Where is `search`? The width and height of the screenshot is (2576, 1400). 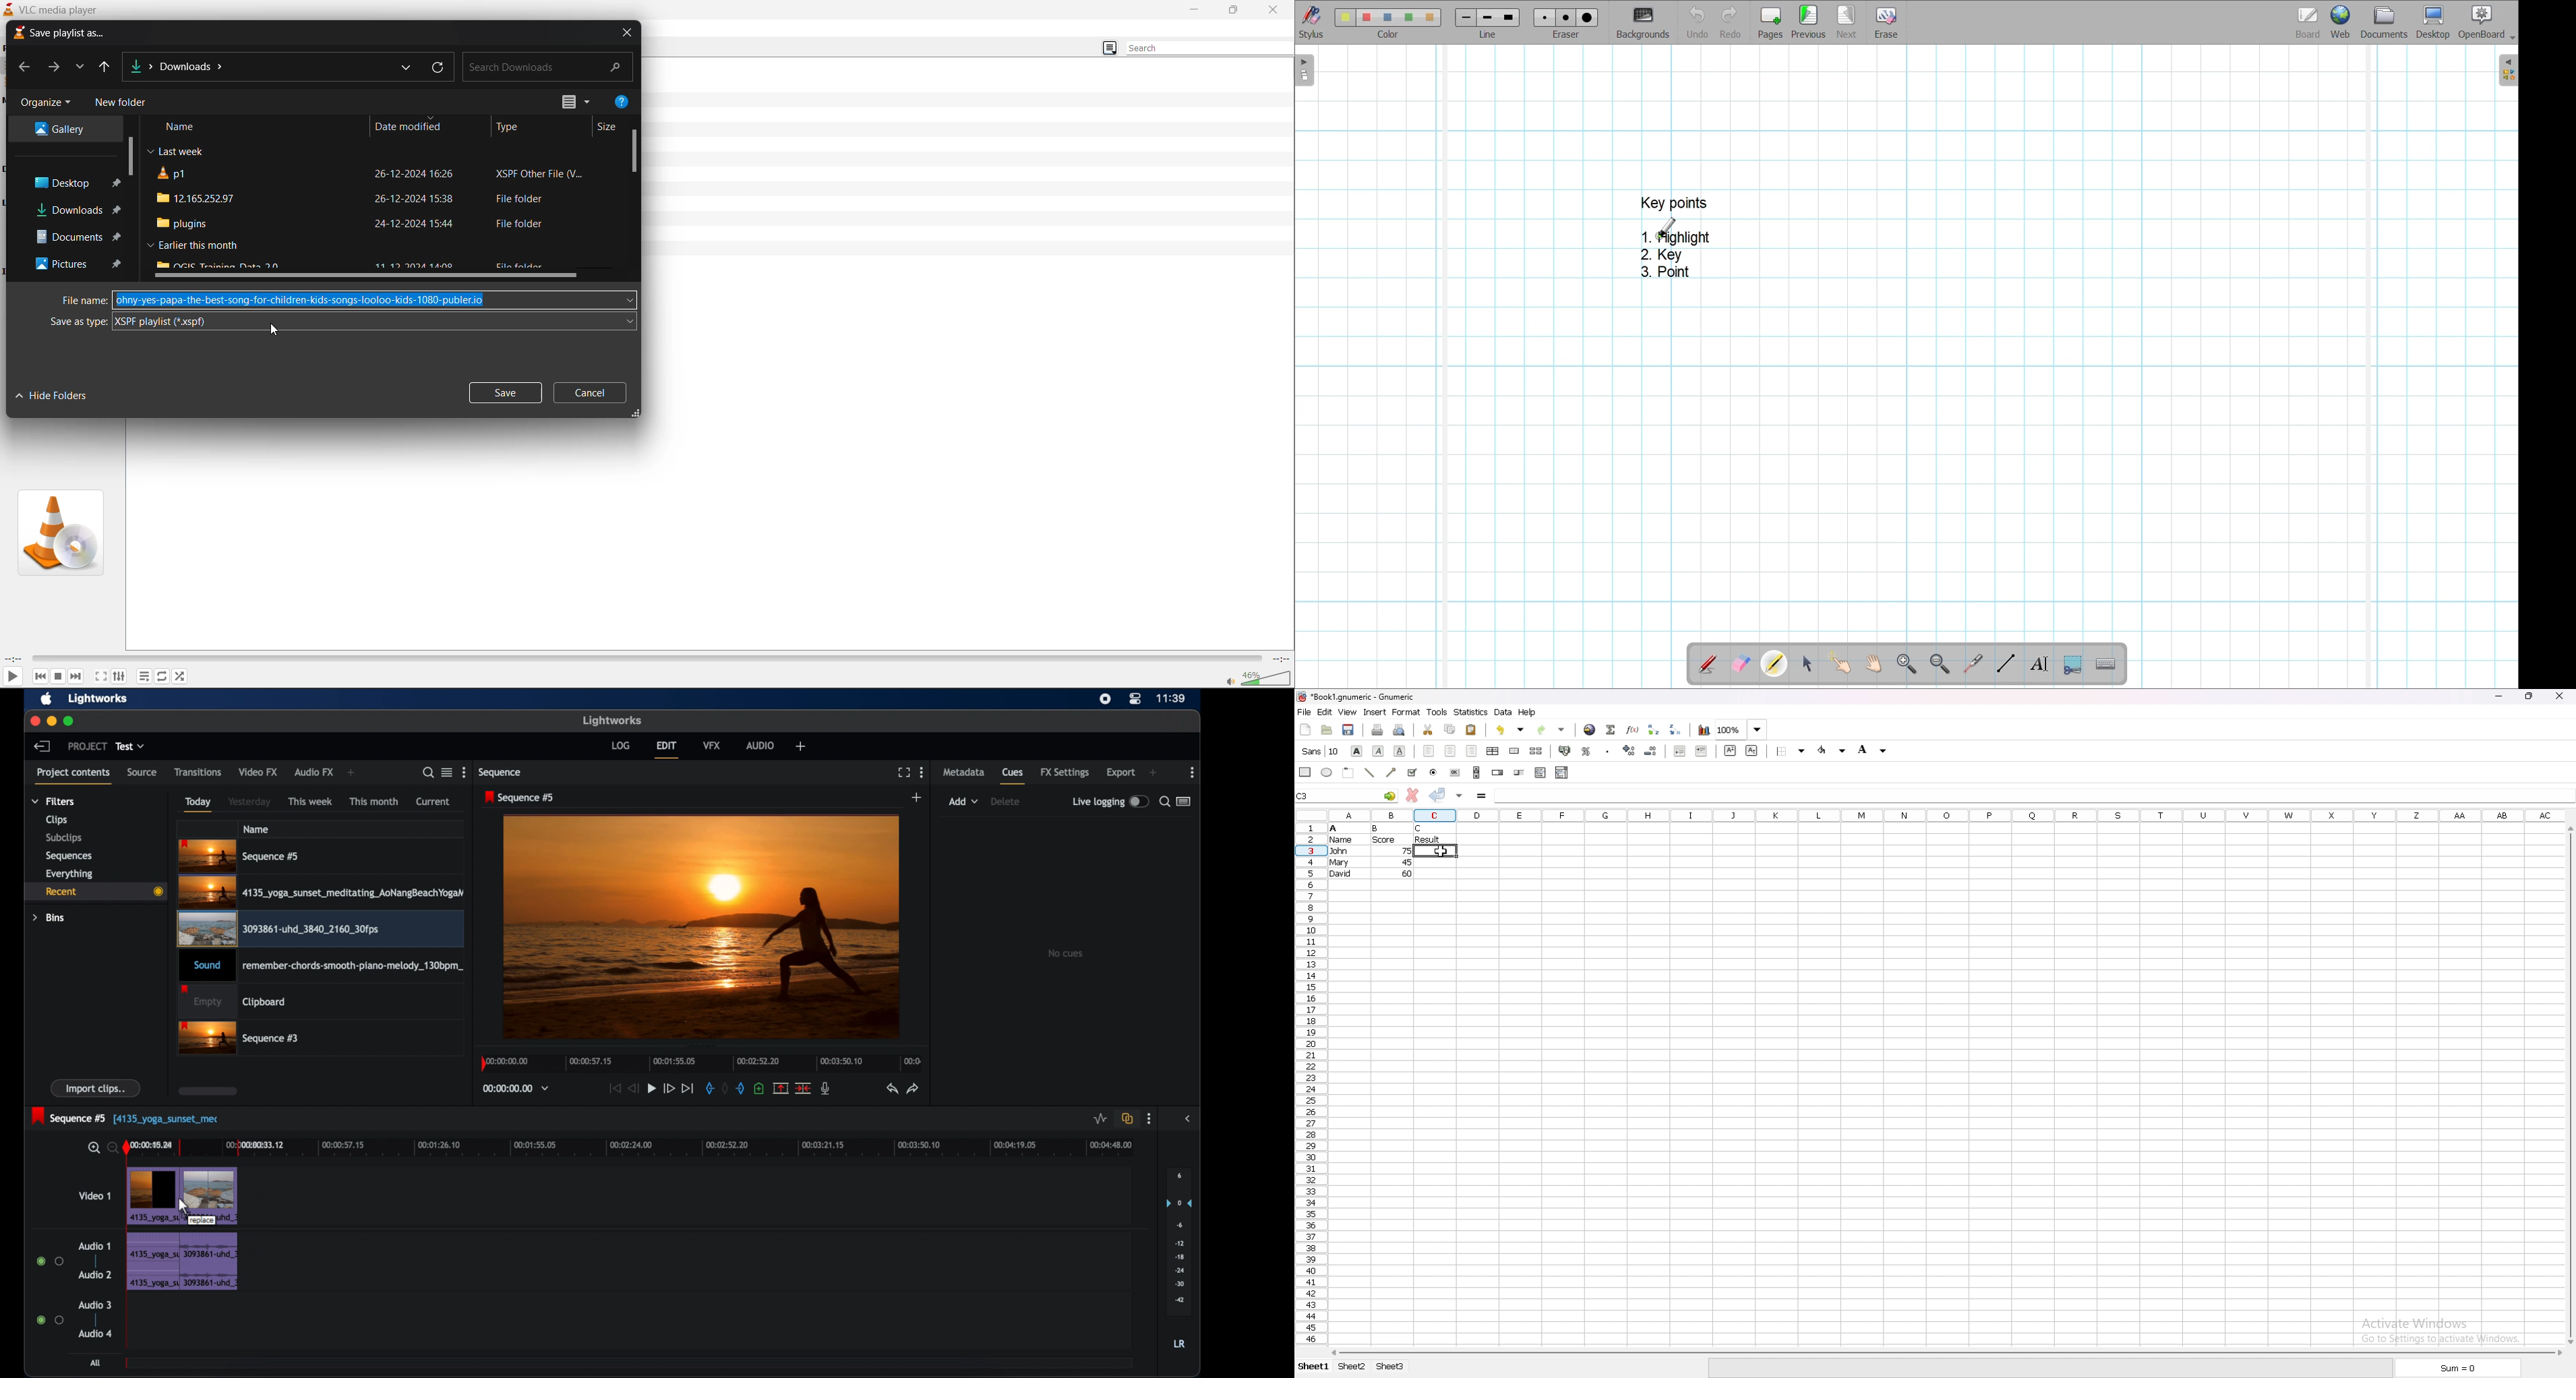 search is located at coordinates (429, 773).